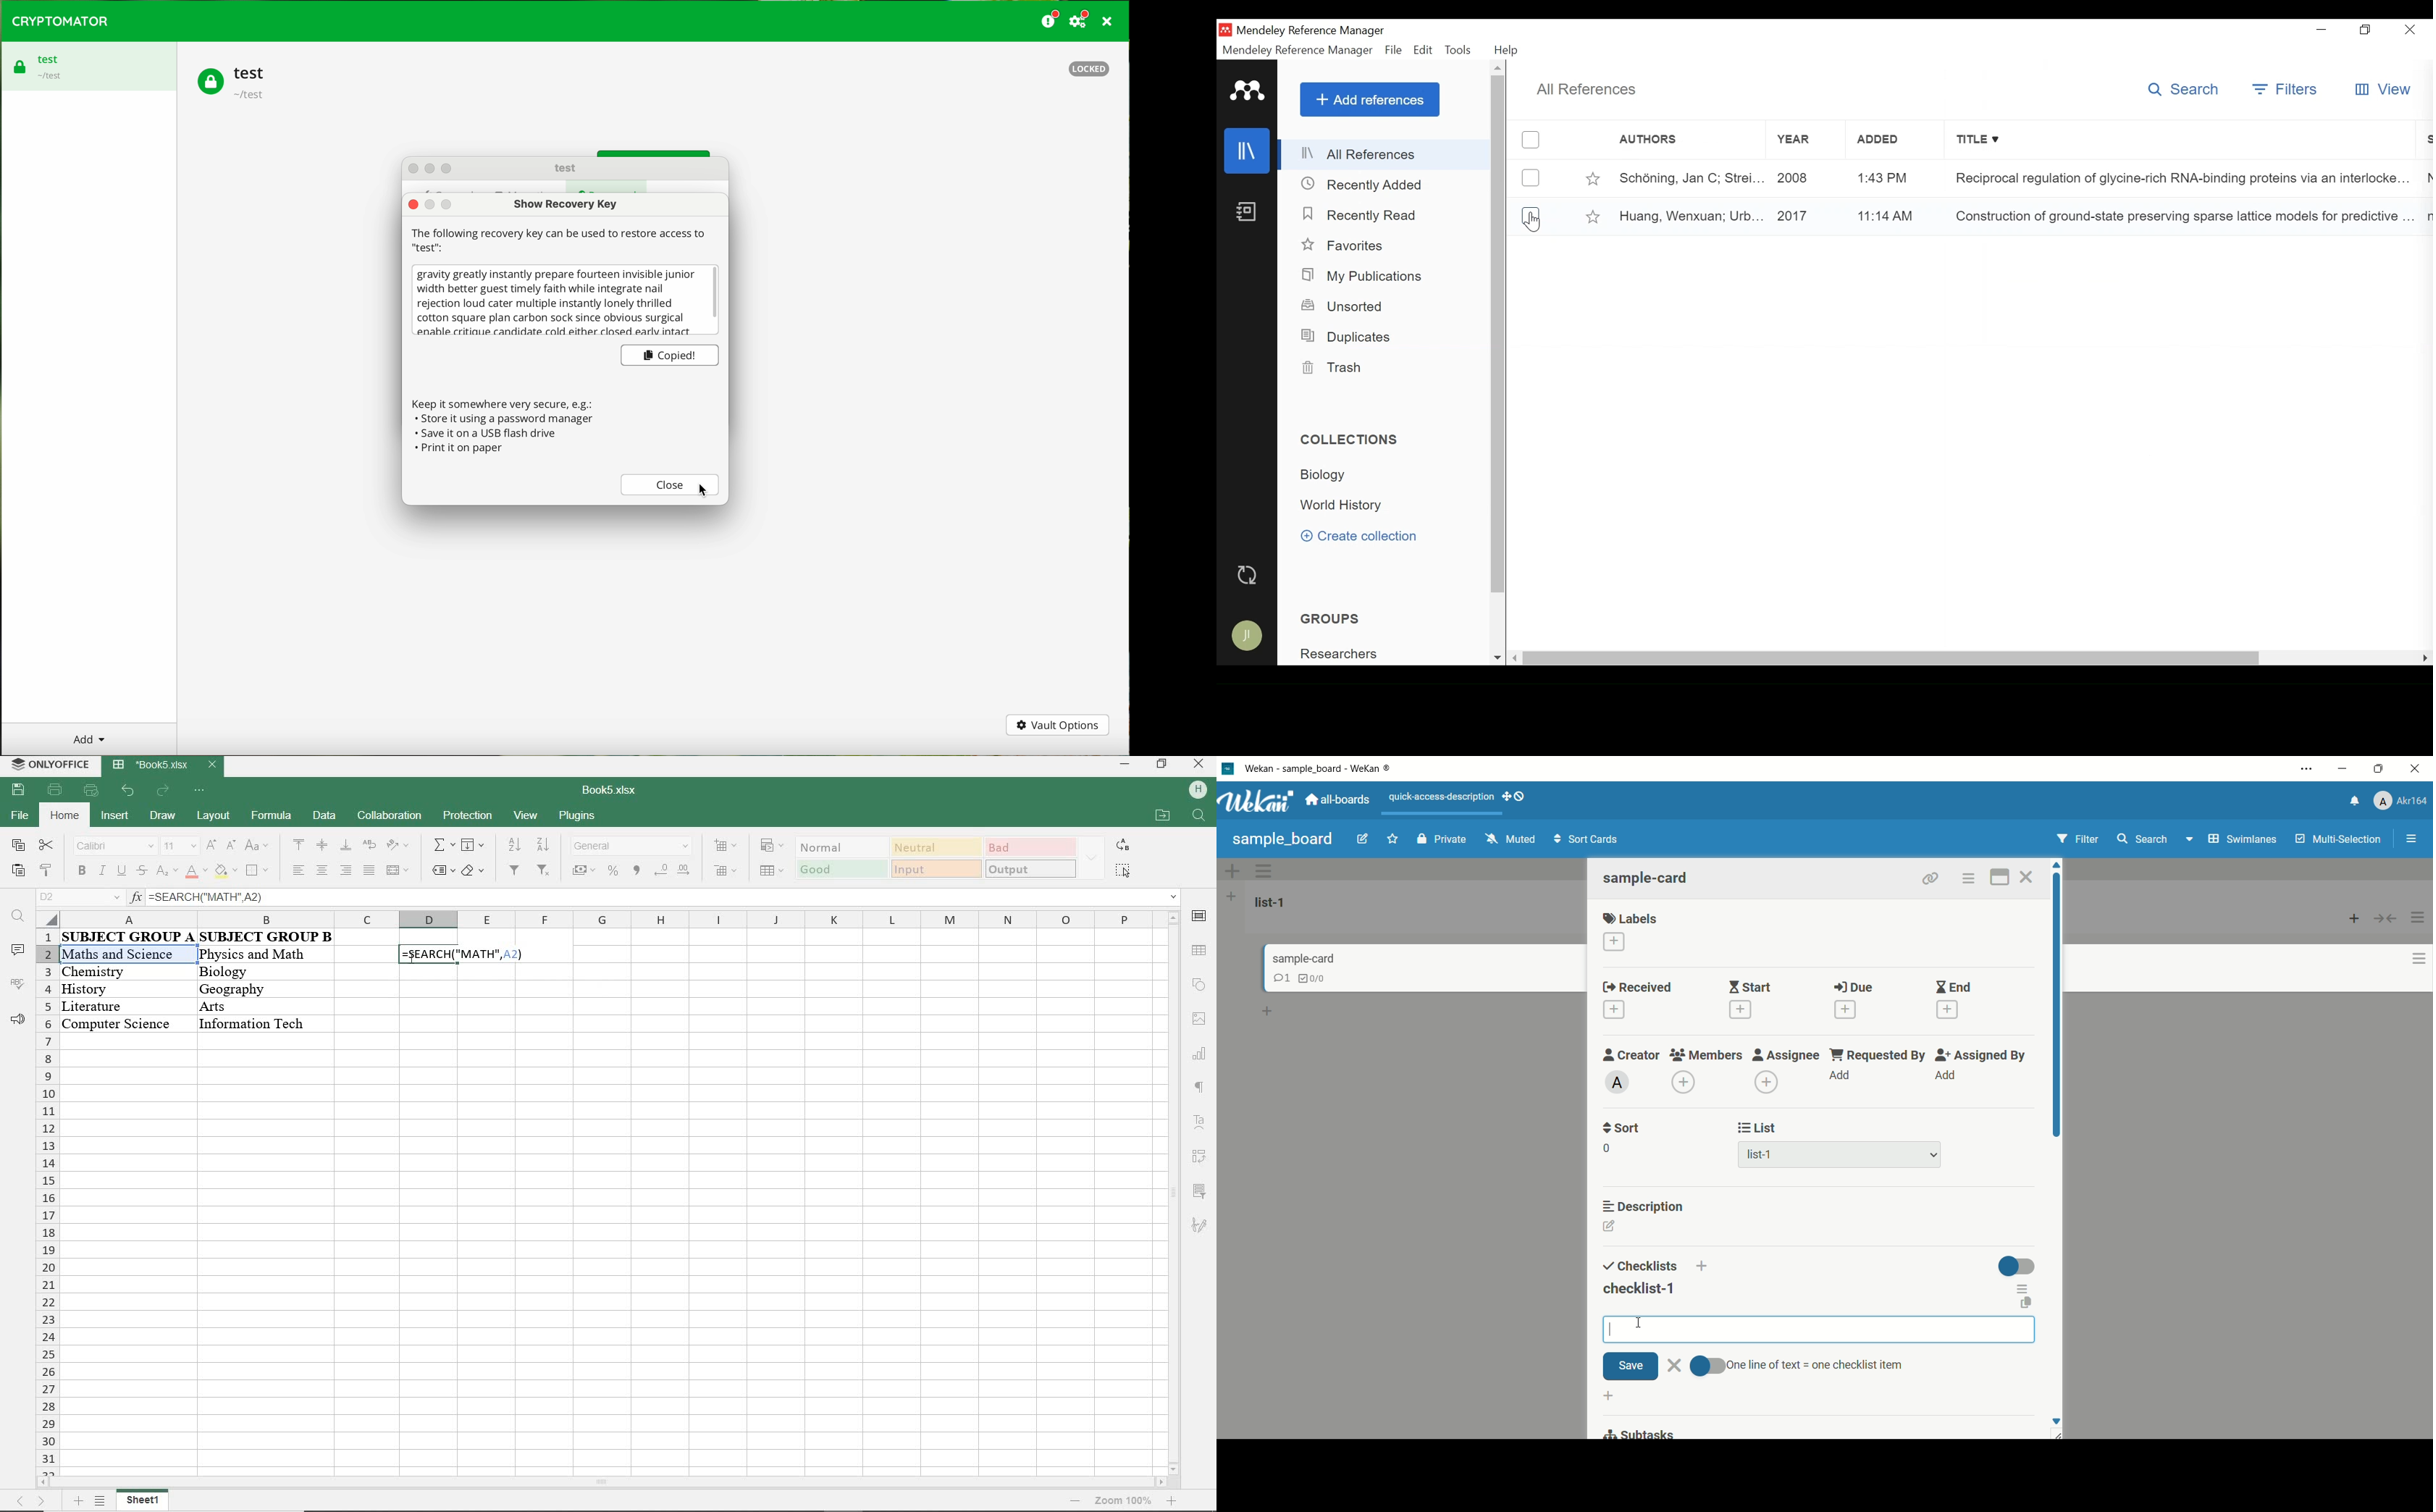 This screenshot has width=2436, height=1512. I want to click on underline, so click(120, 873).